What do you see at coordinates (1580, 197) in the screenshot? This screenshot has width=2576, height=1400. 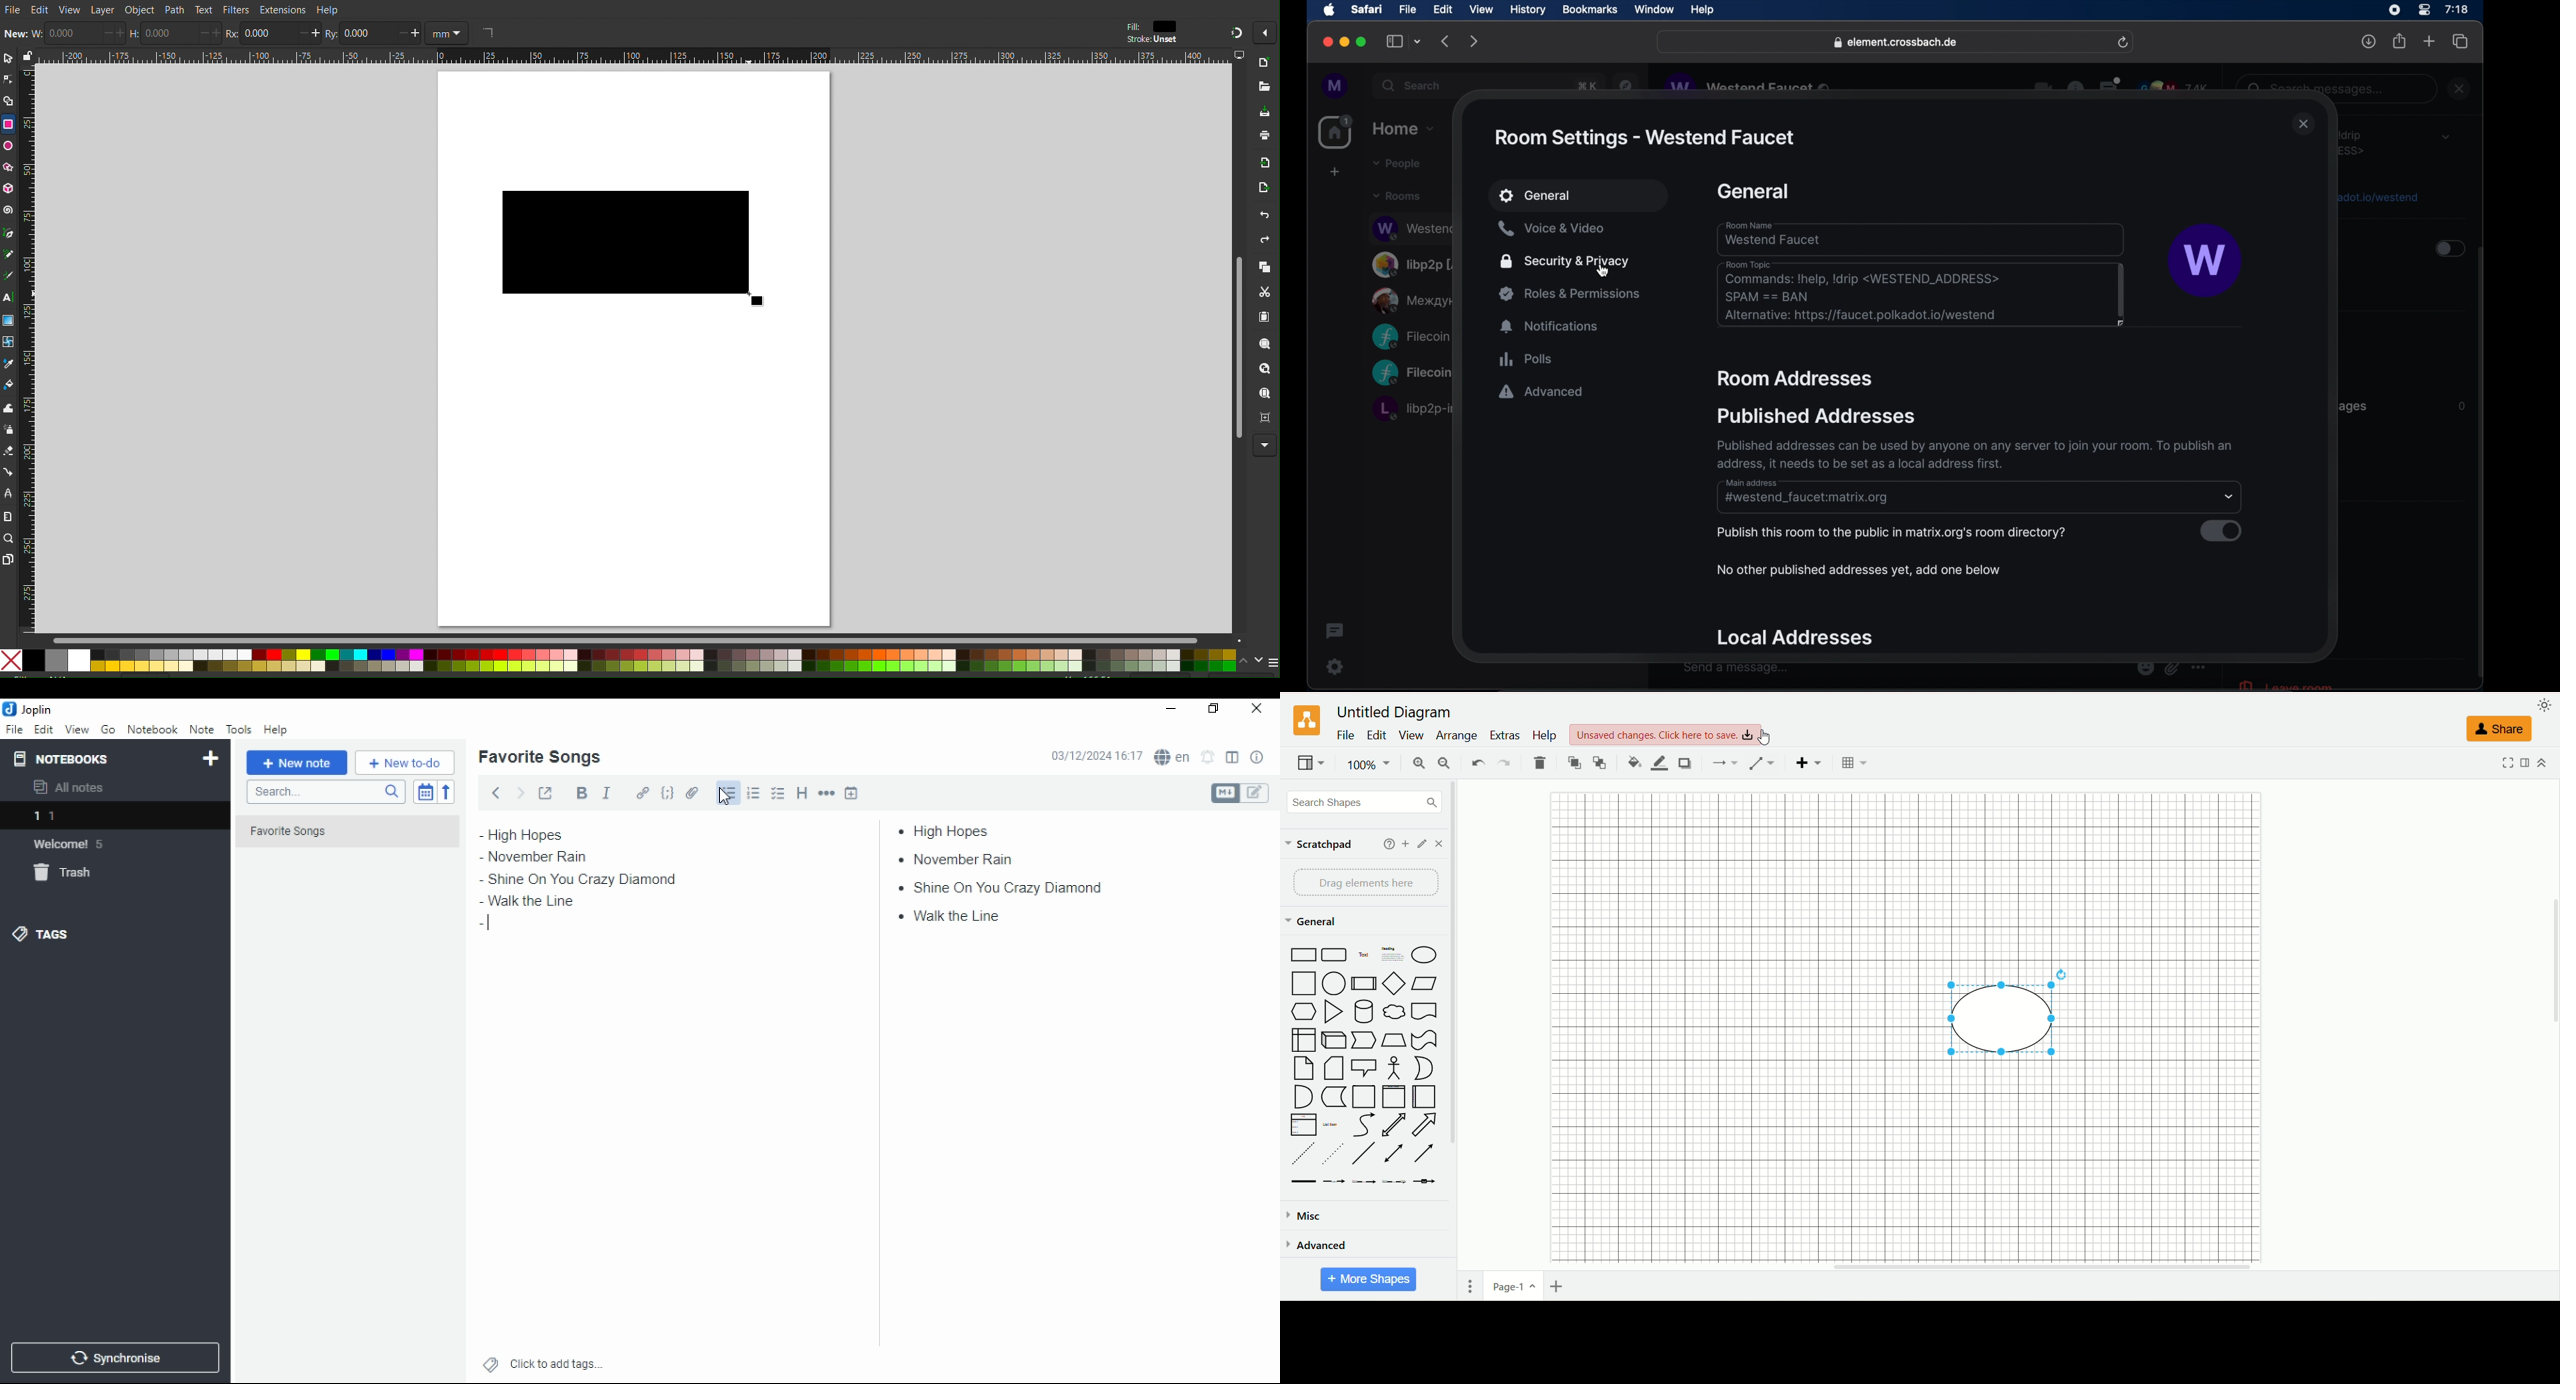 I see `general` at bounding box center [1580, 197].